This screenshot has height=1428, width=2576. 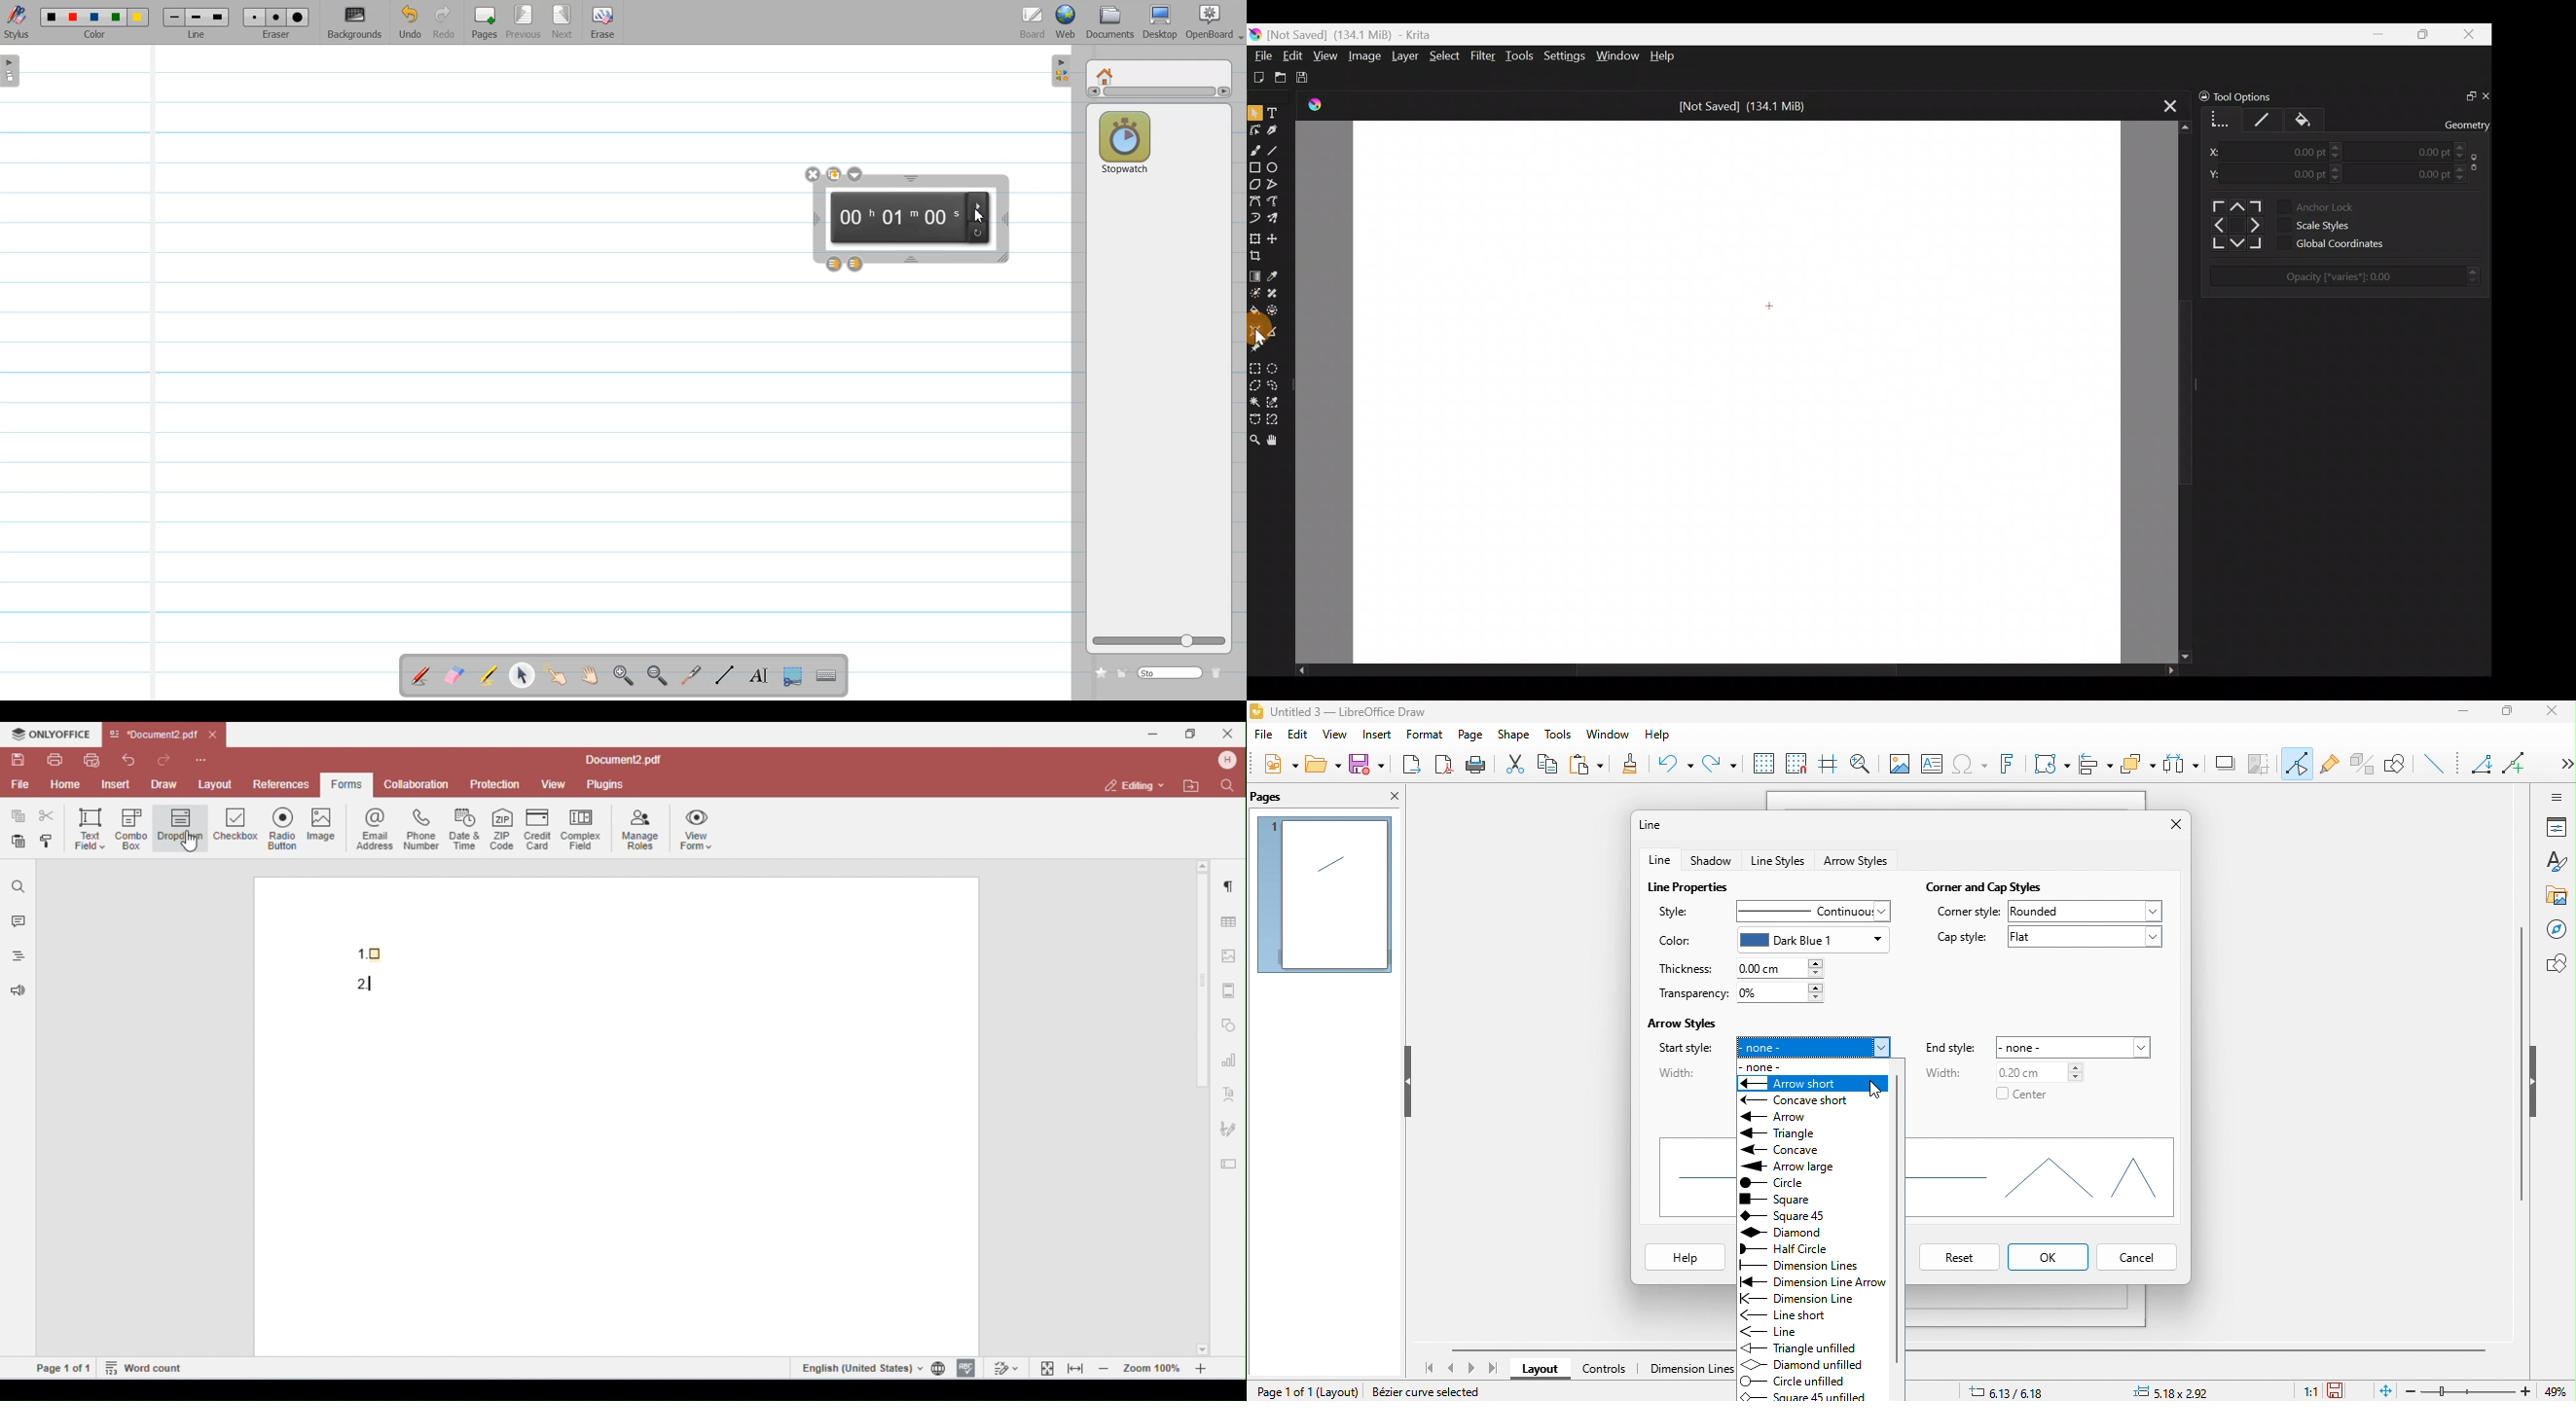 I want to click on square, so click(x=1783, y=1196).